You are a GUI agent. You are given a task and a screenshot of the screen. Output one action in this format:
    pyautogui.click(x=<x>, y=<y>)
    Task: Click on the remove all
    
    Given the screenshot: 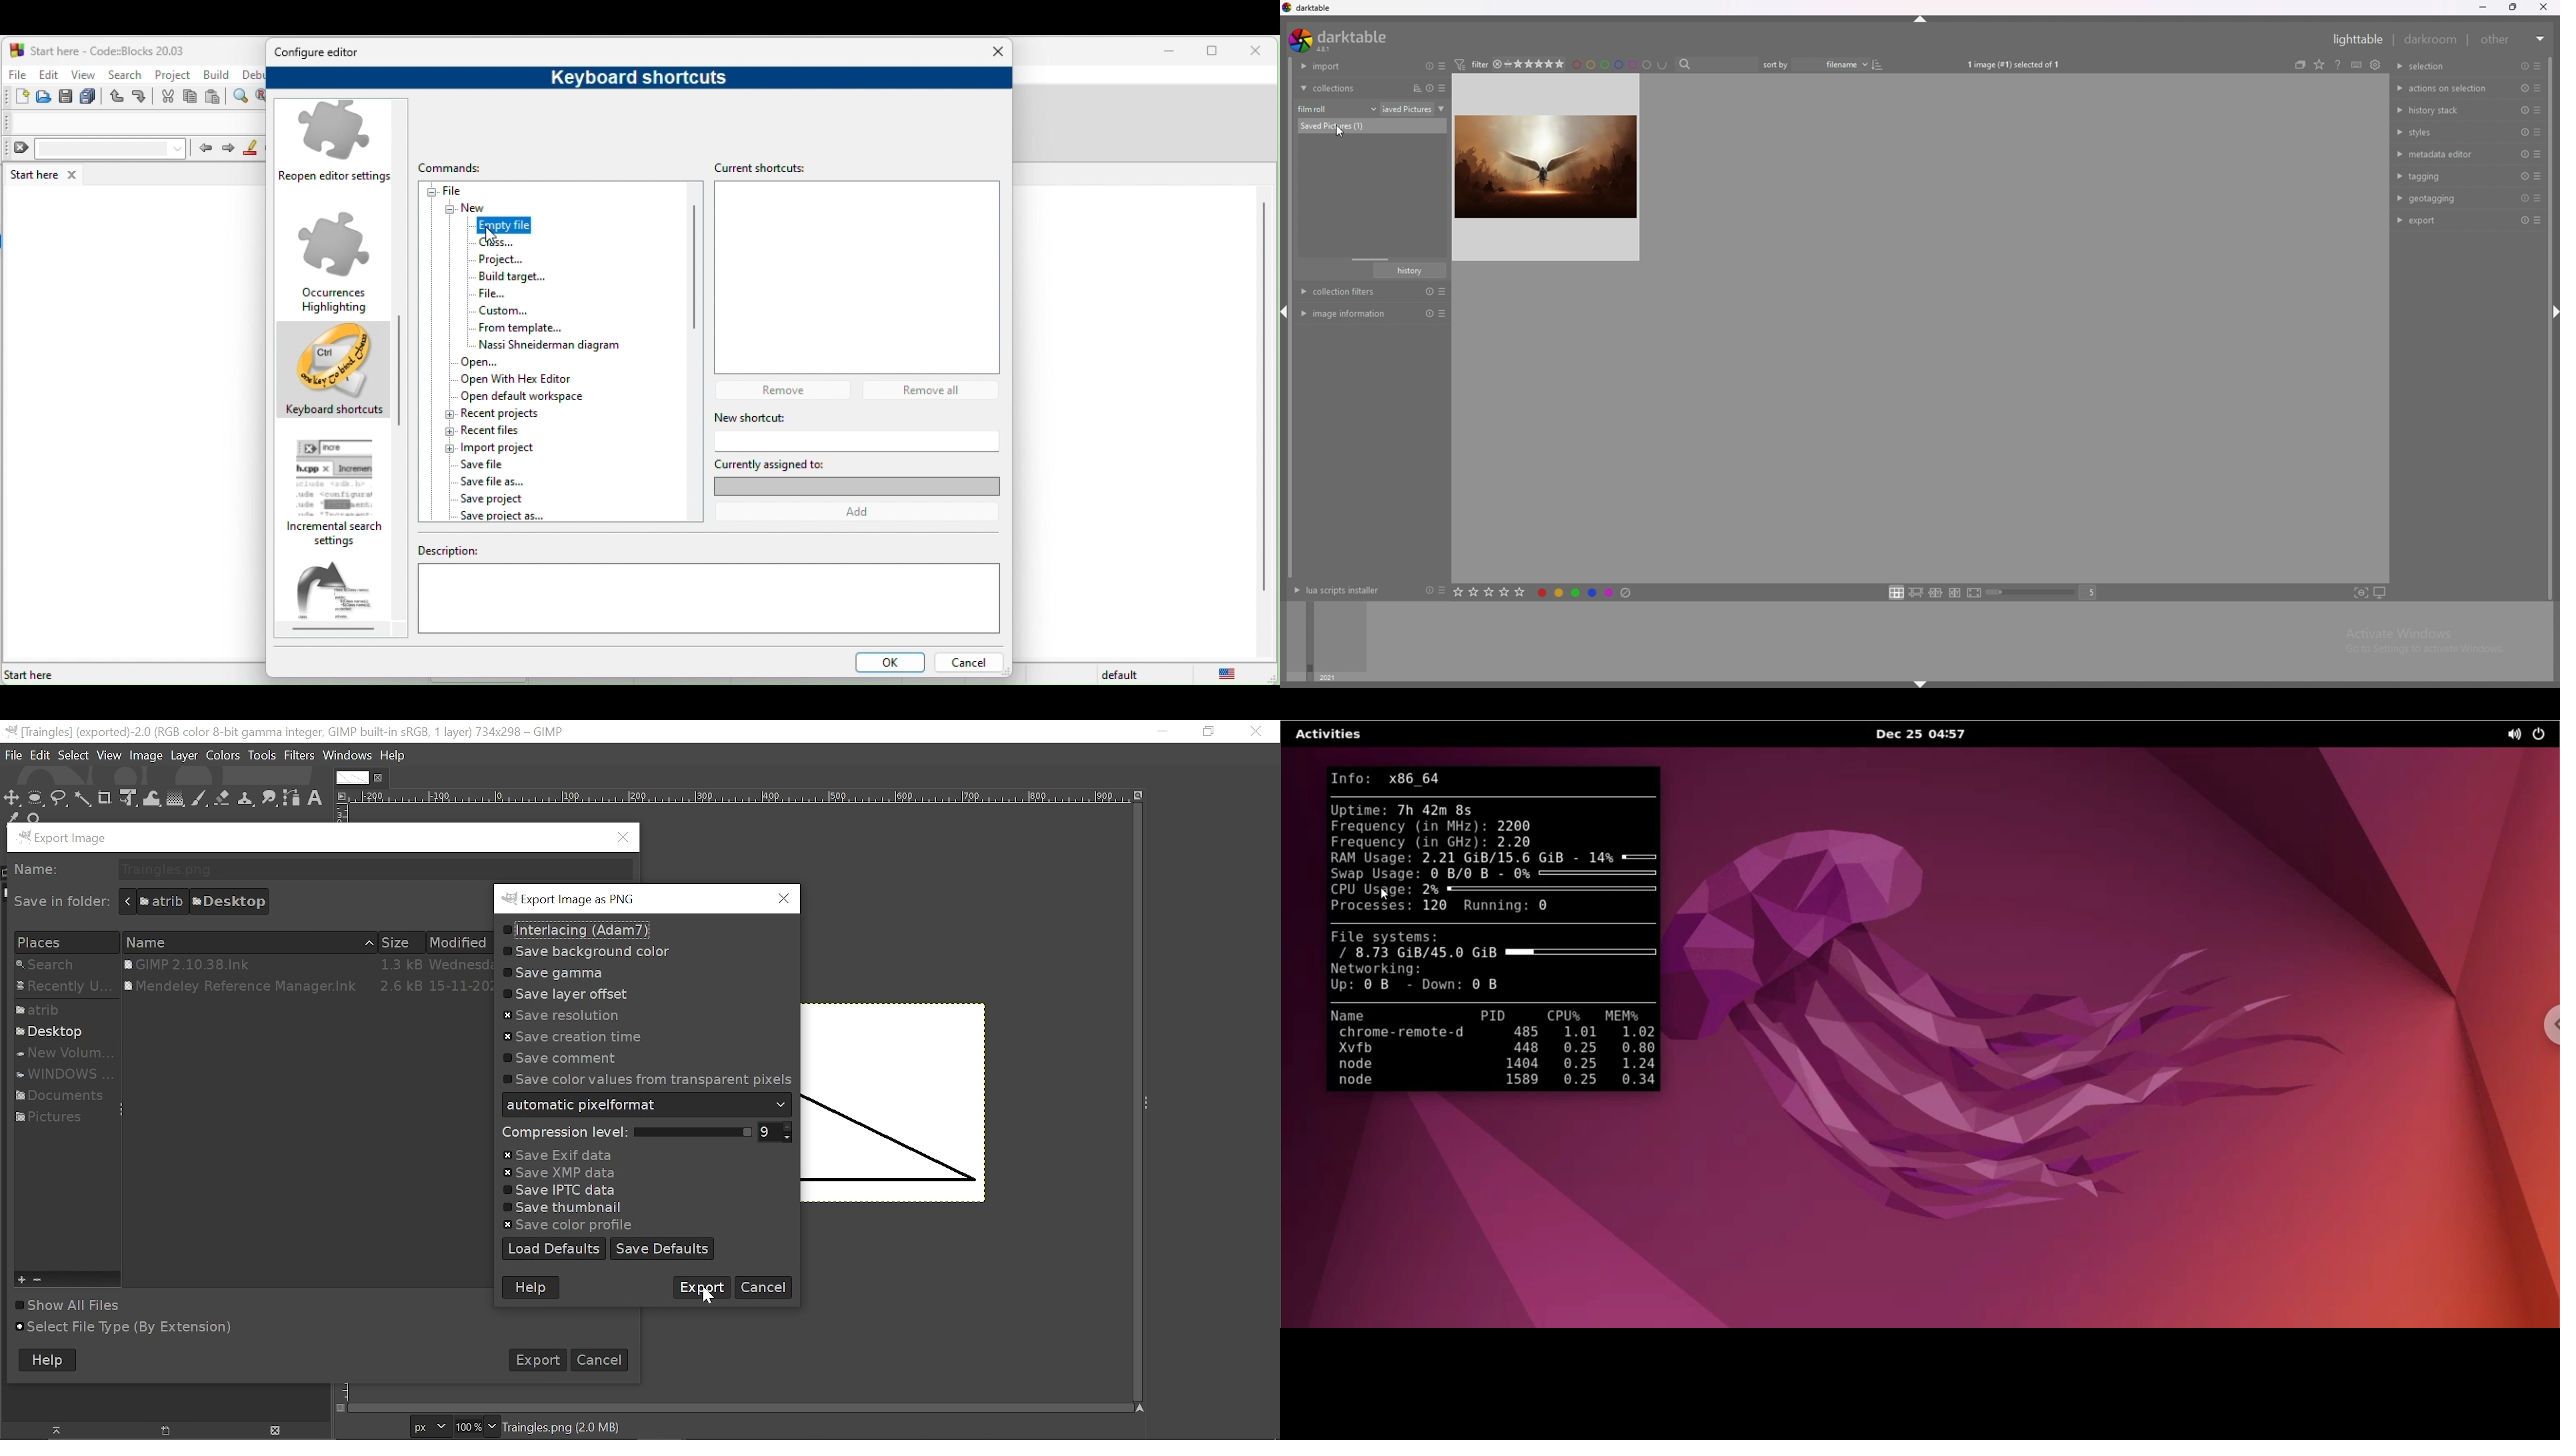 What is the action you would take?
    pyautogui.click(x=936, y=390)
    